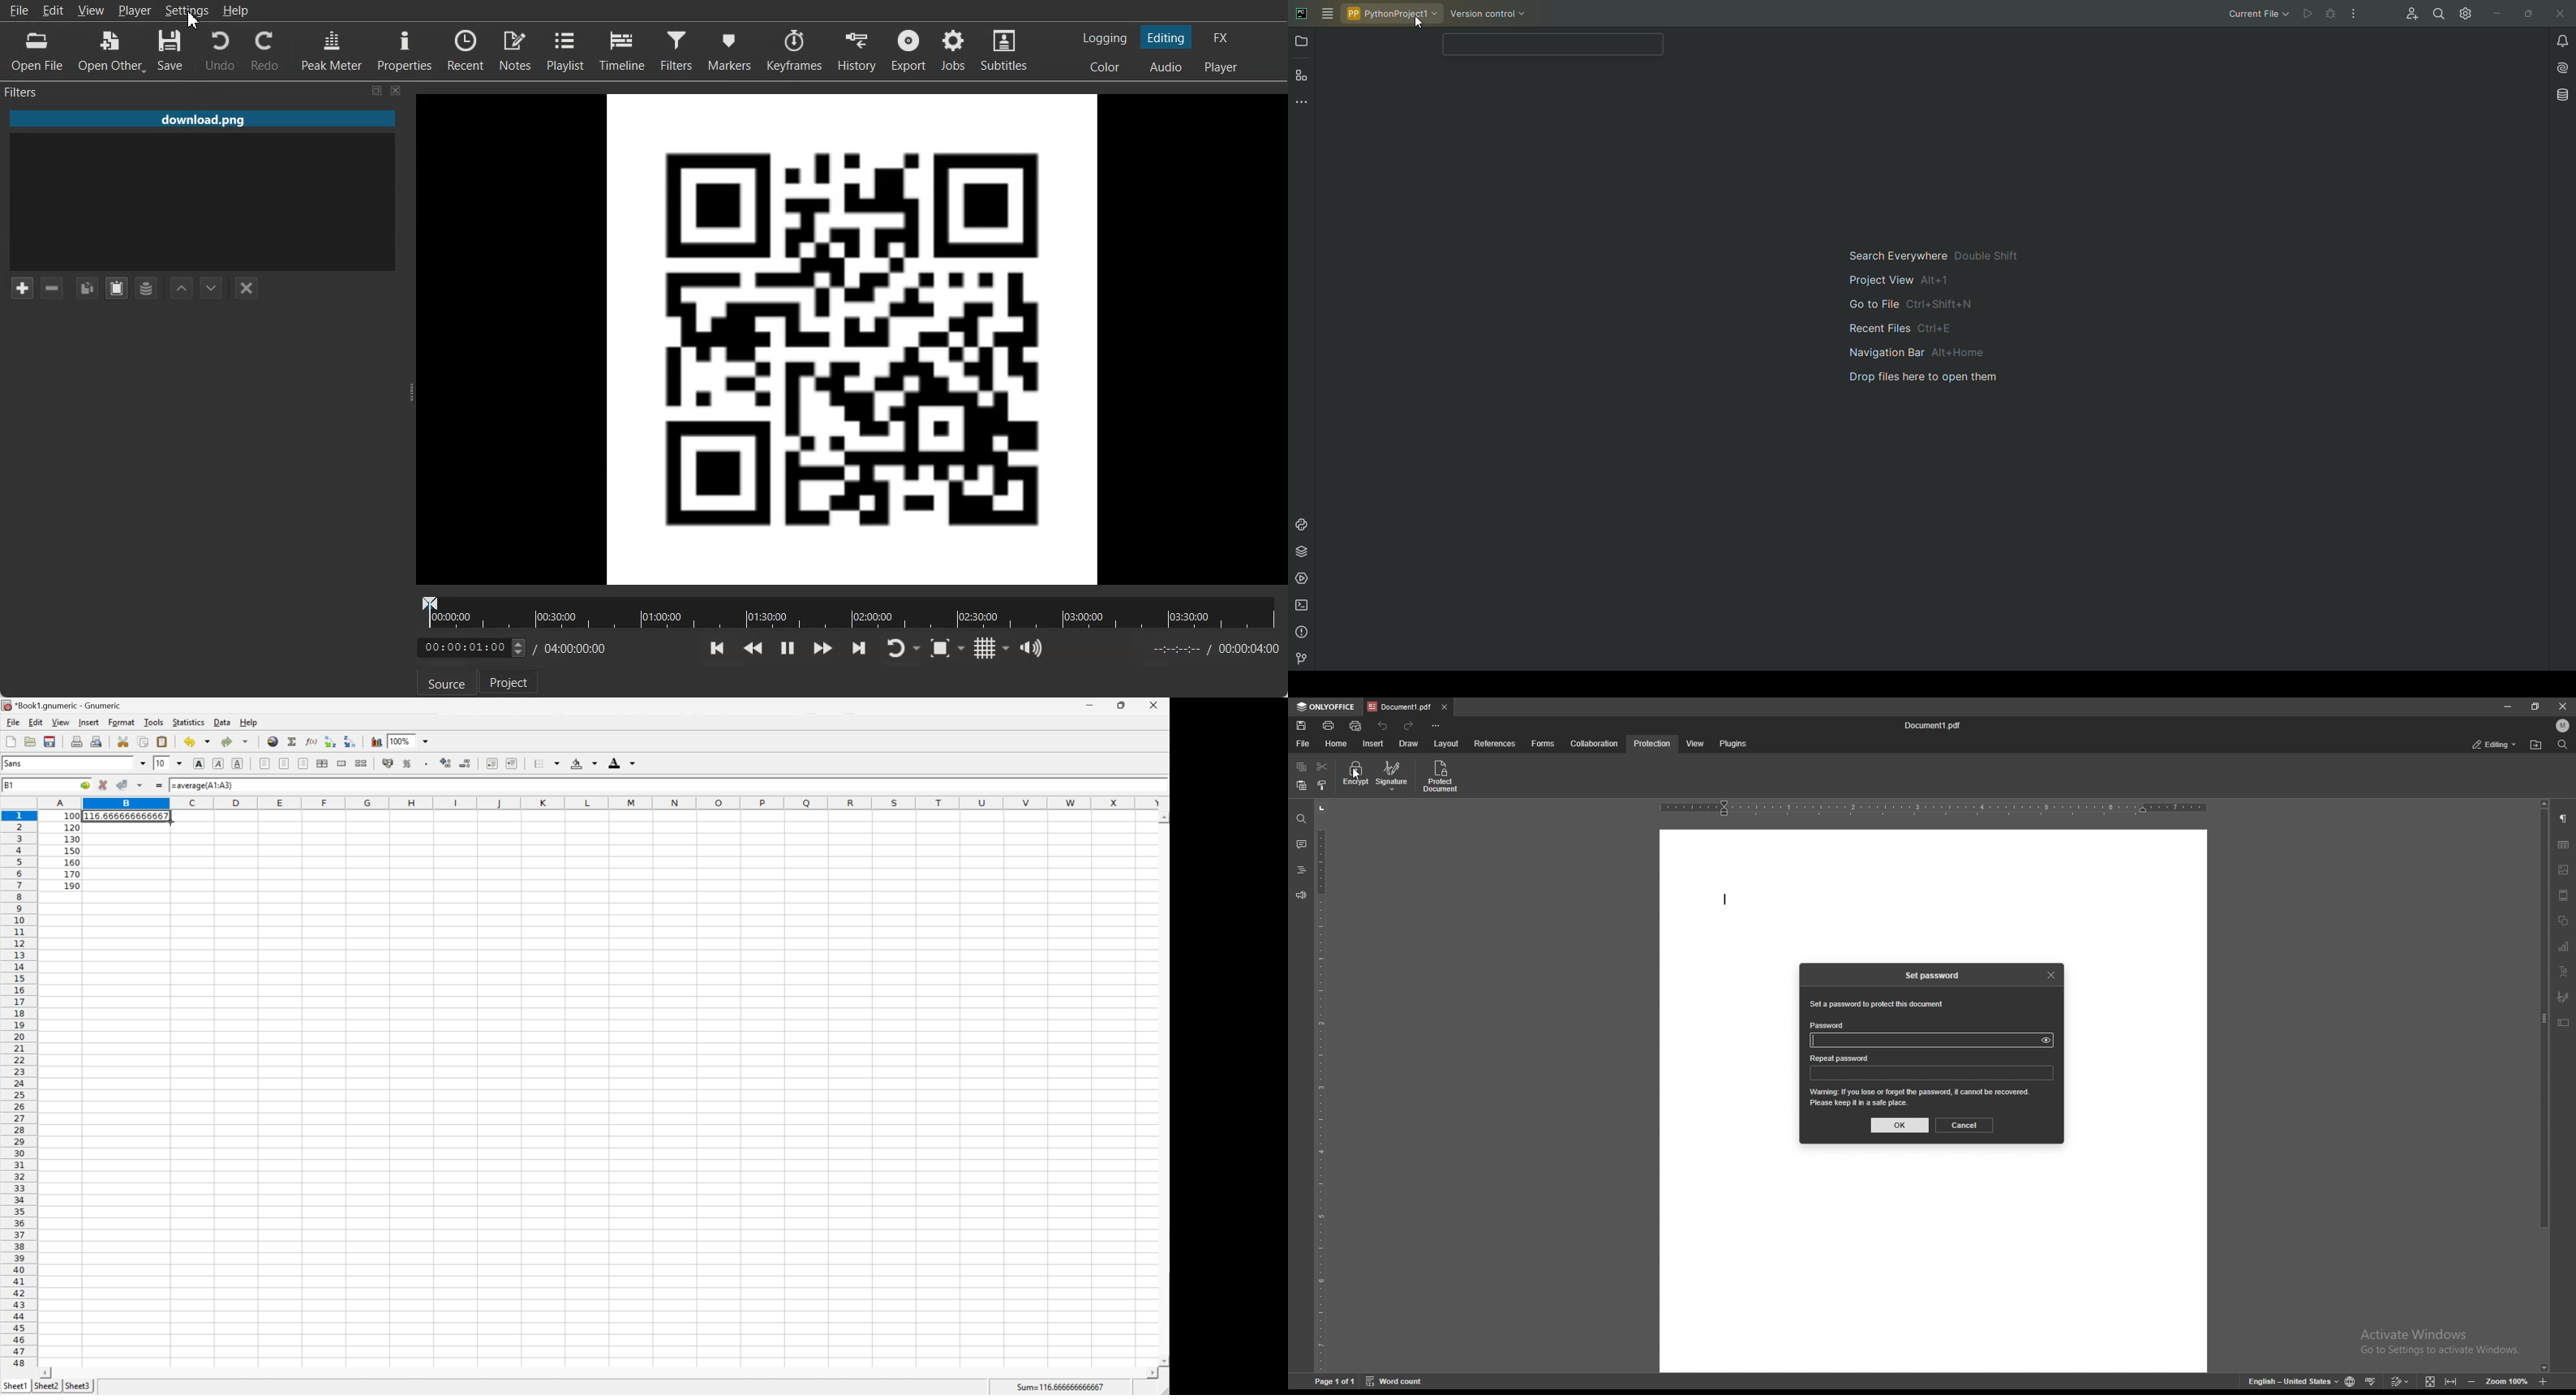 The height and width of the screenshot is (1400, 2576). I want to click on Keyframes, so click(793, 50).